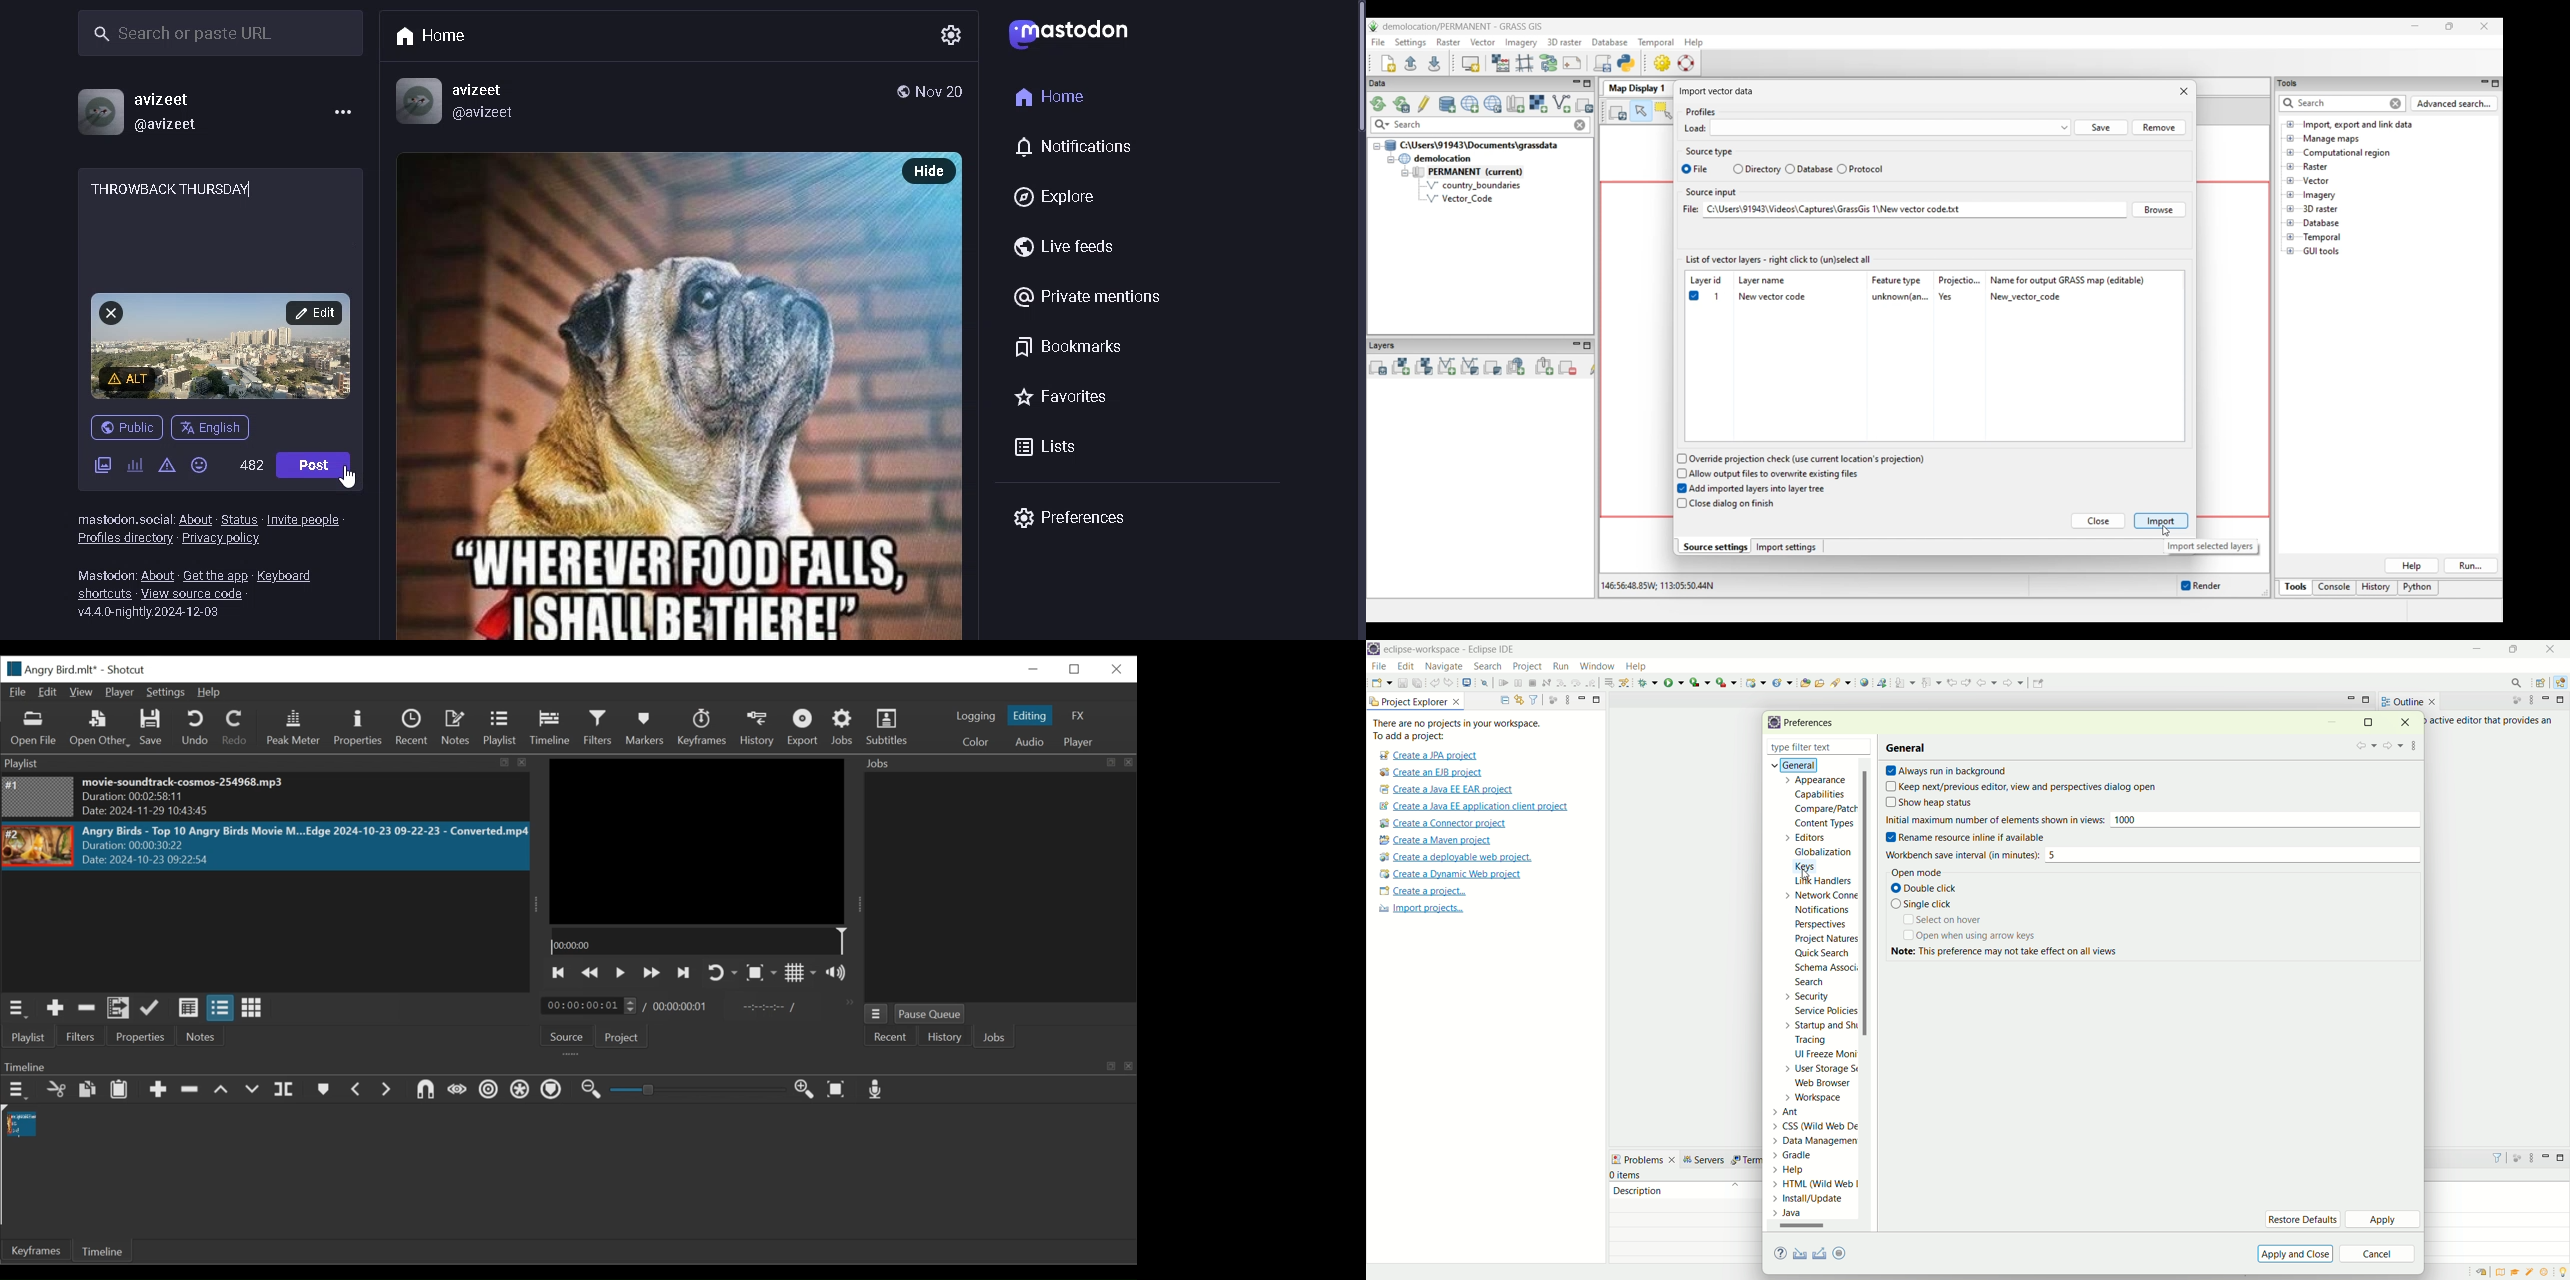 The image size is (2576, 1288). What do you see at coordinates (150, 614) in the screenshot?
I see `version` at bounding box center [150, 614].